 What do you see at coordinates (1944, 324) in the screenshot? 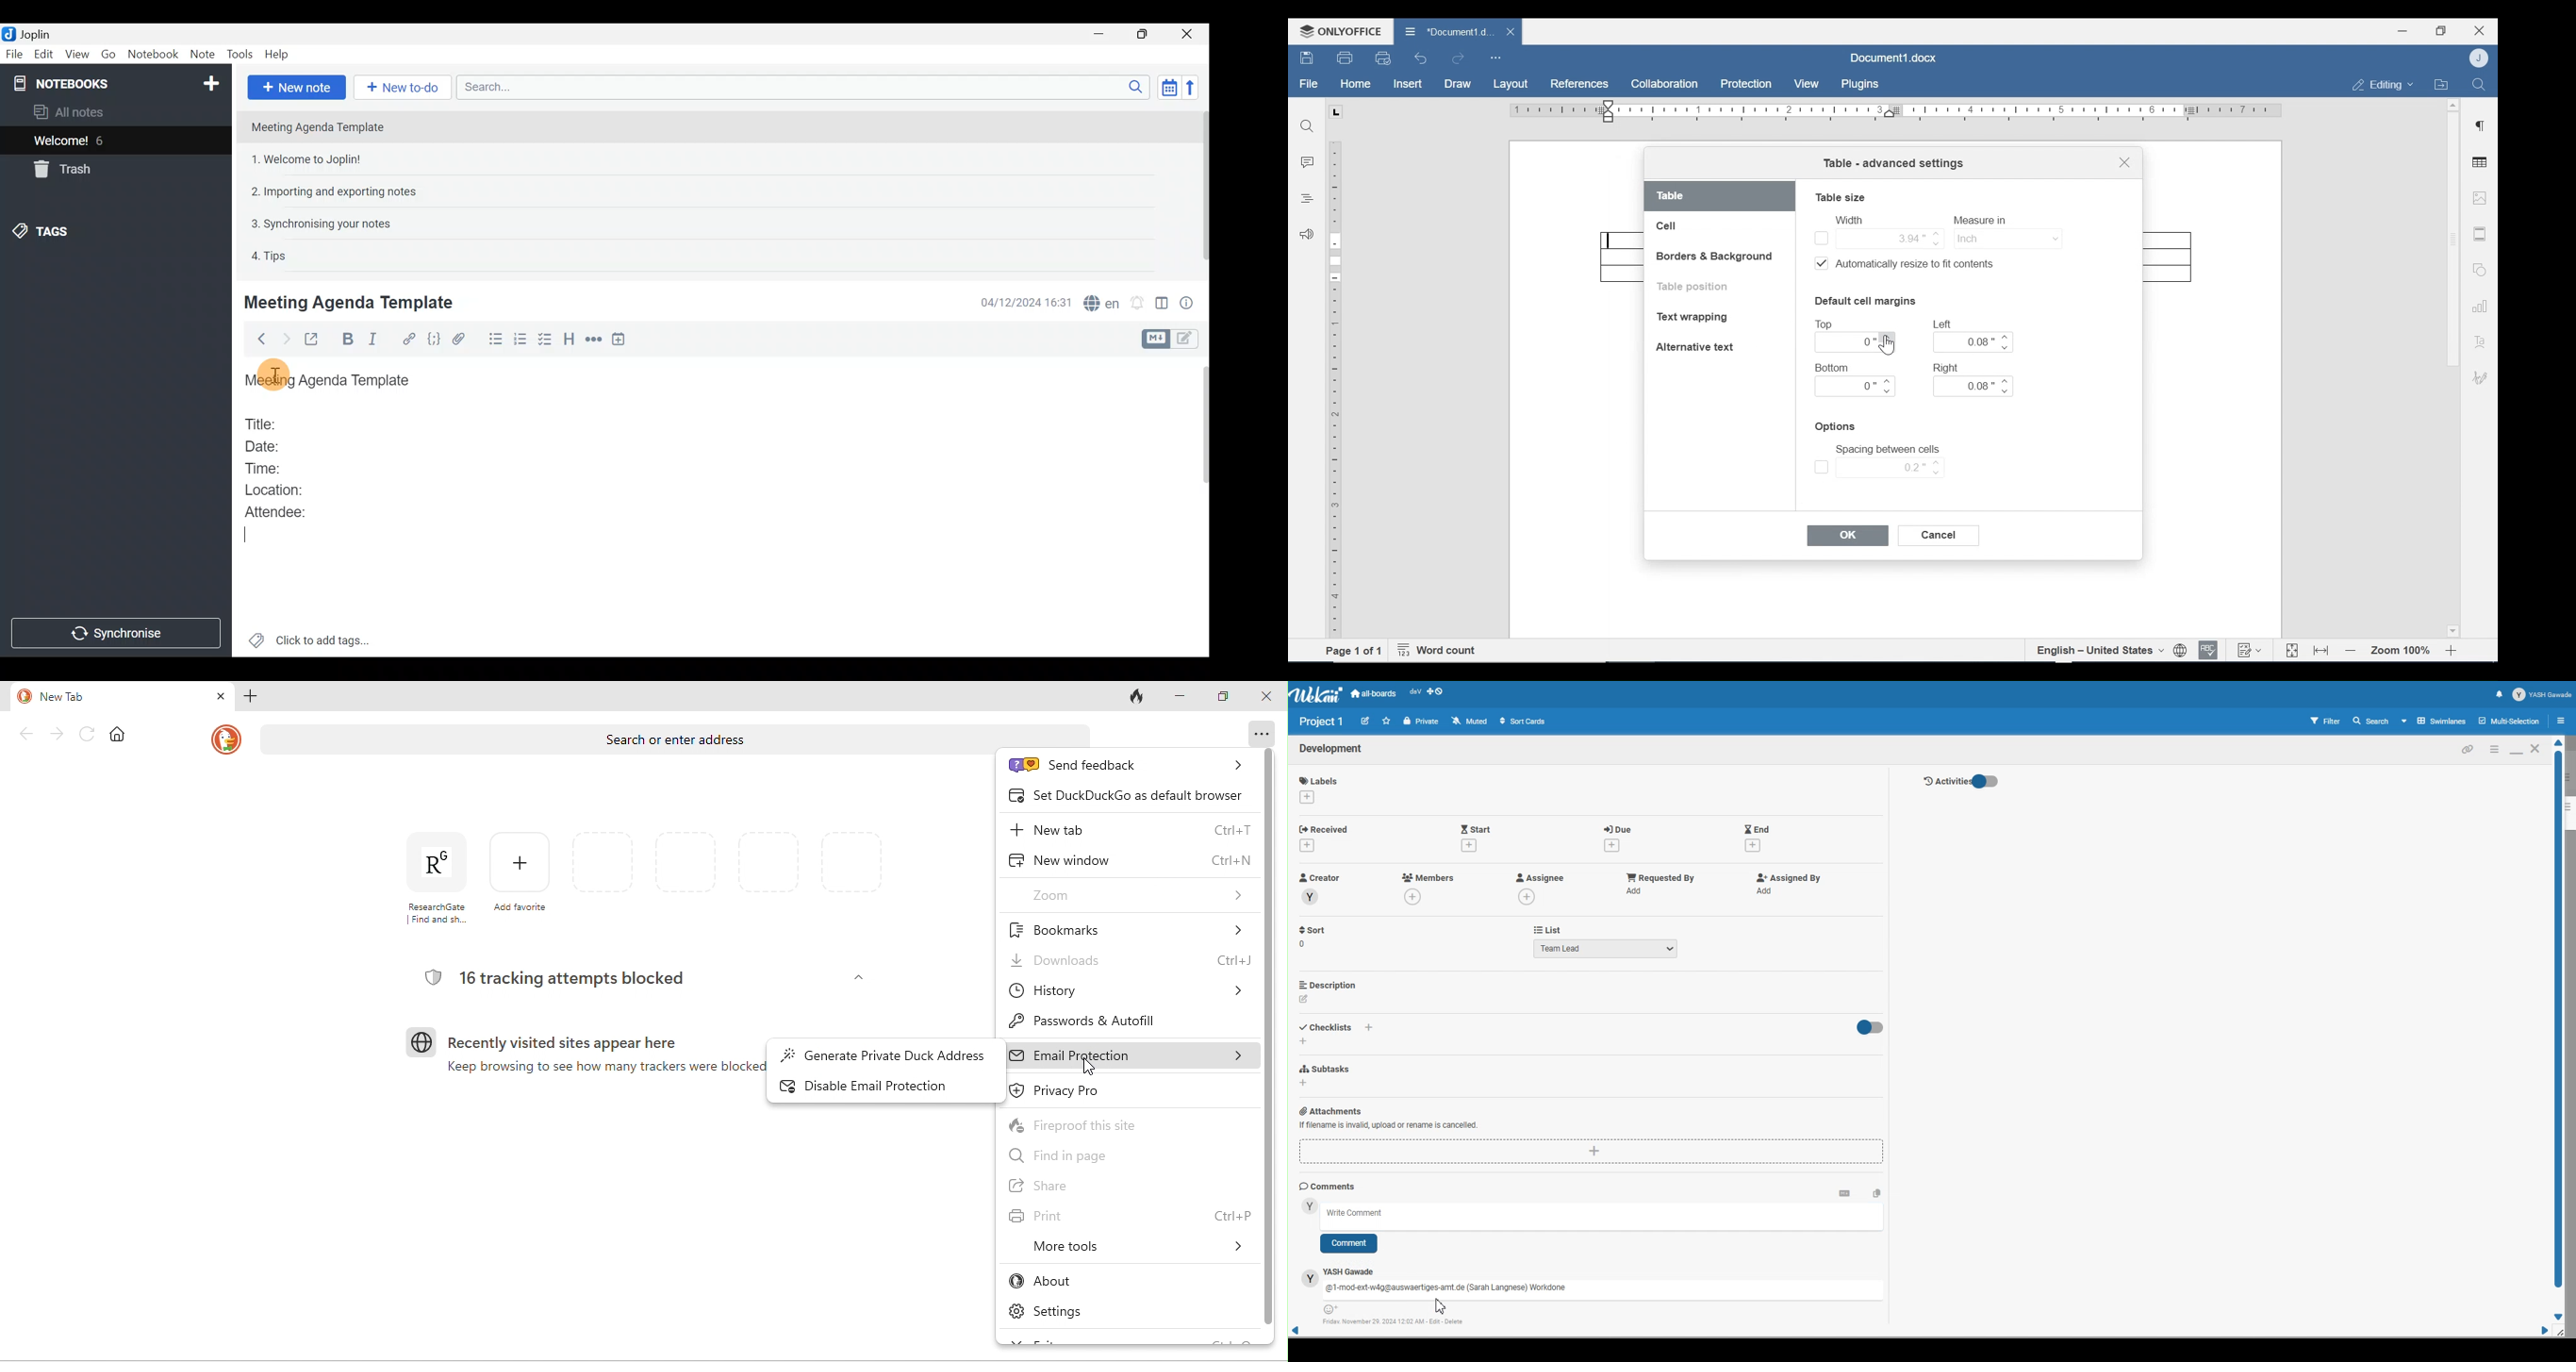
I see `Left` at bounding box center [1944, 324].